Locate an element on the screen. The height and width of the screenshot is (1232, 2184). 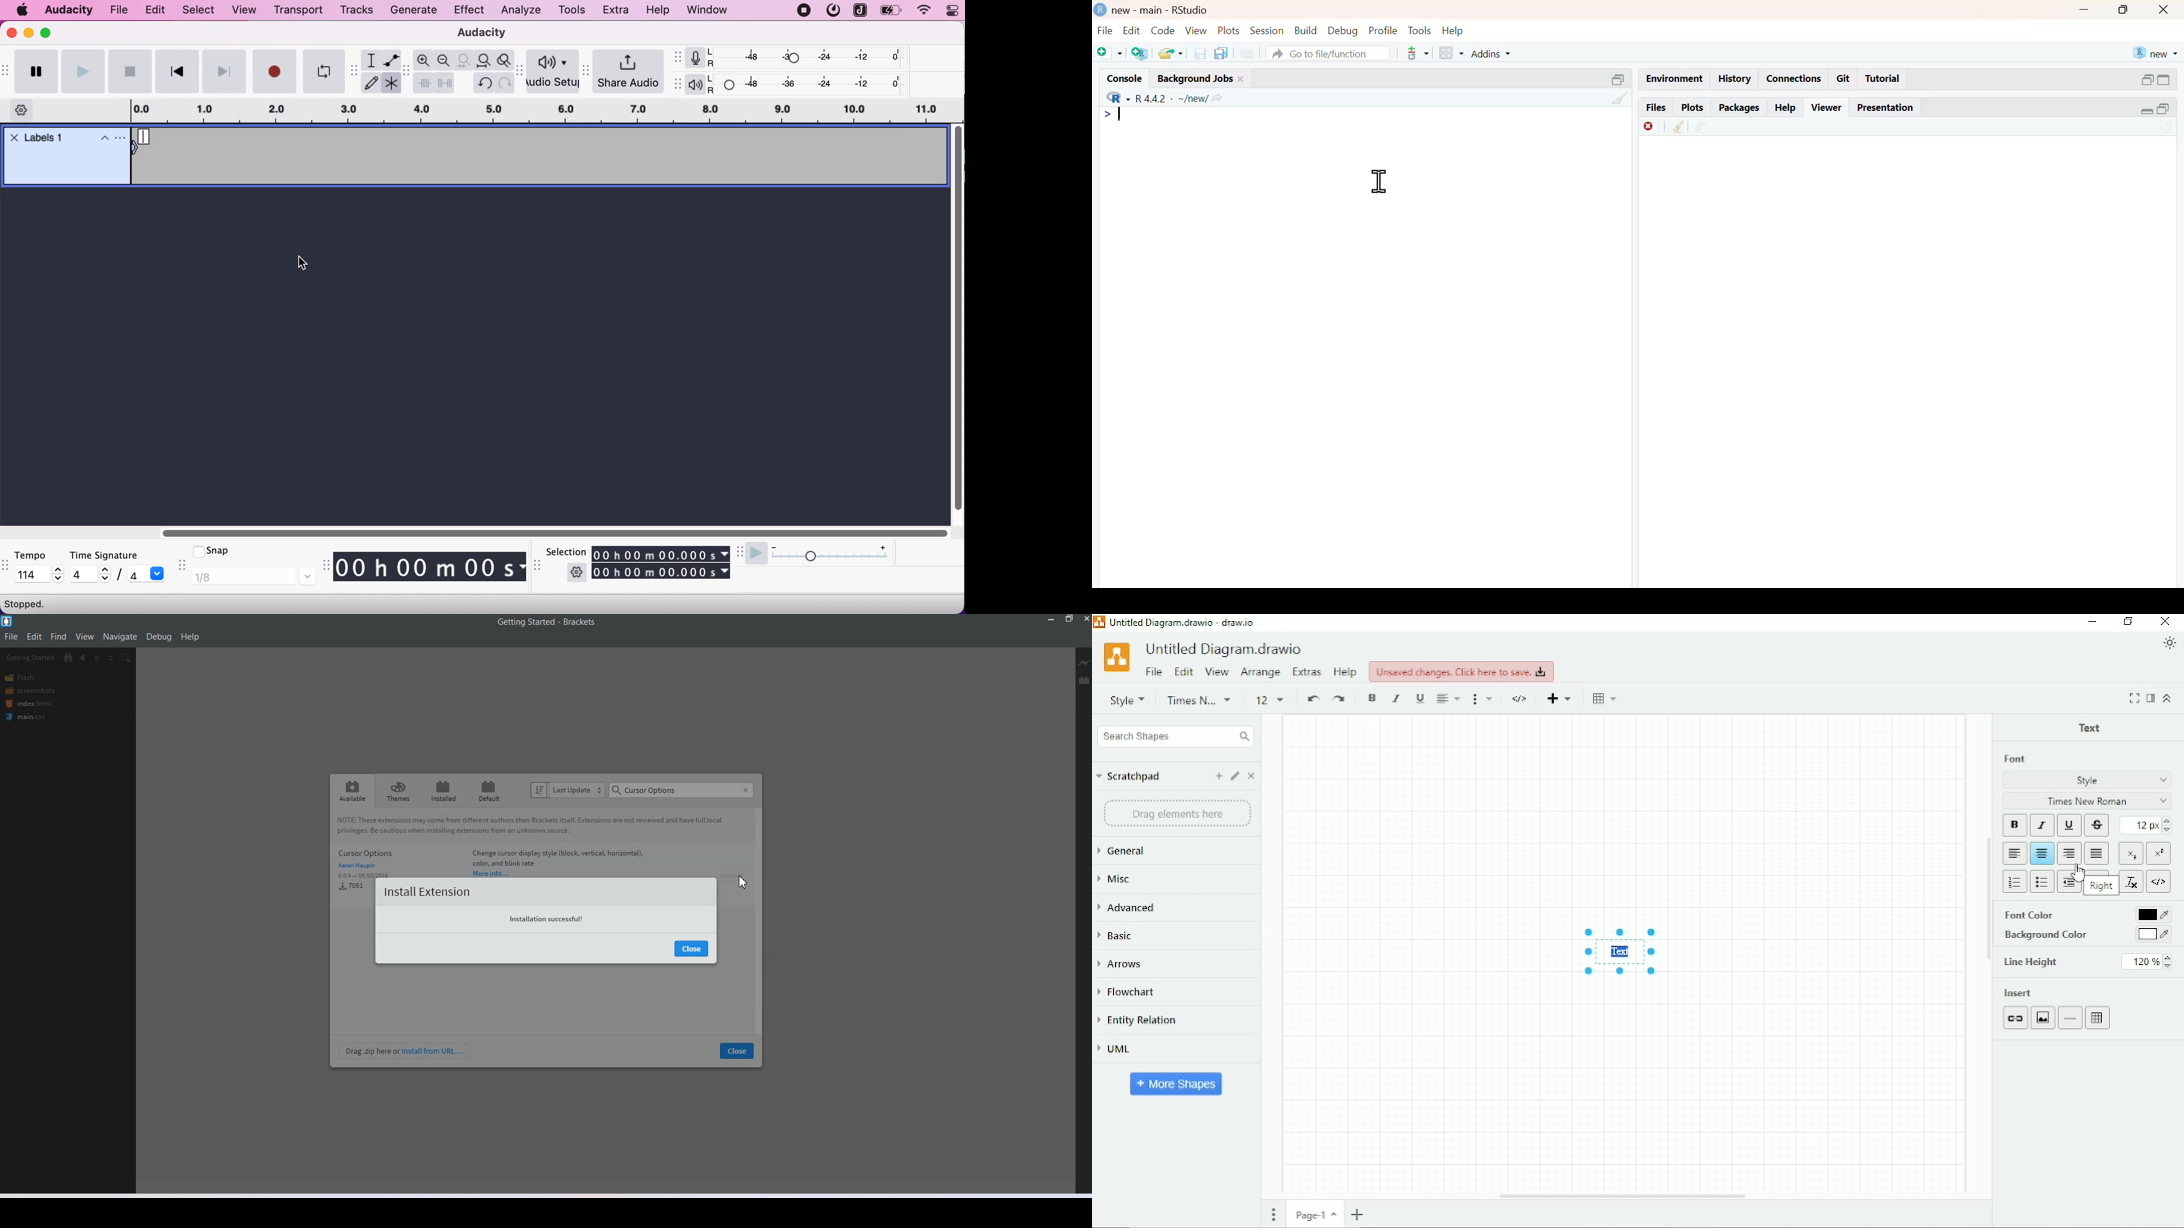
new is located at coordinates (2156, 53).